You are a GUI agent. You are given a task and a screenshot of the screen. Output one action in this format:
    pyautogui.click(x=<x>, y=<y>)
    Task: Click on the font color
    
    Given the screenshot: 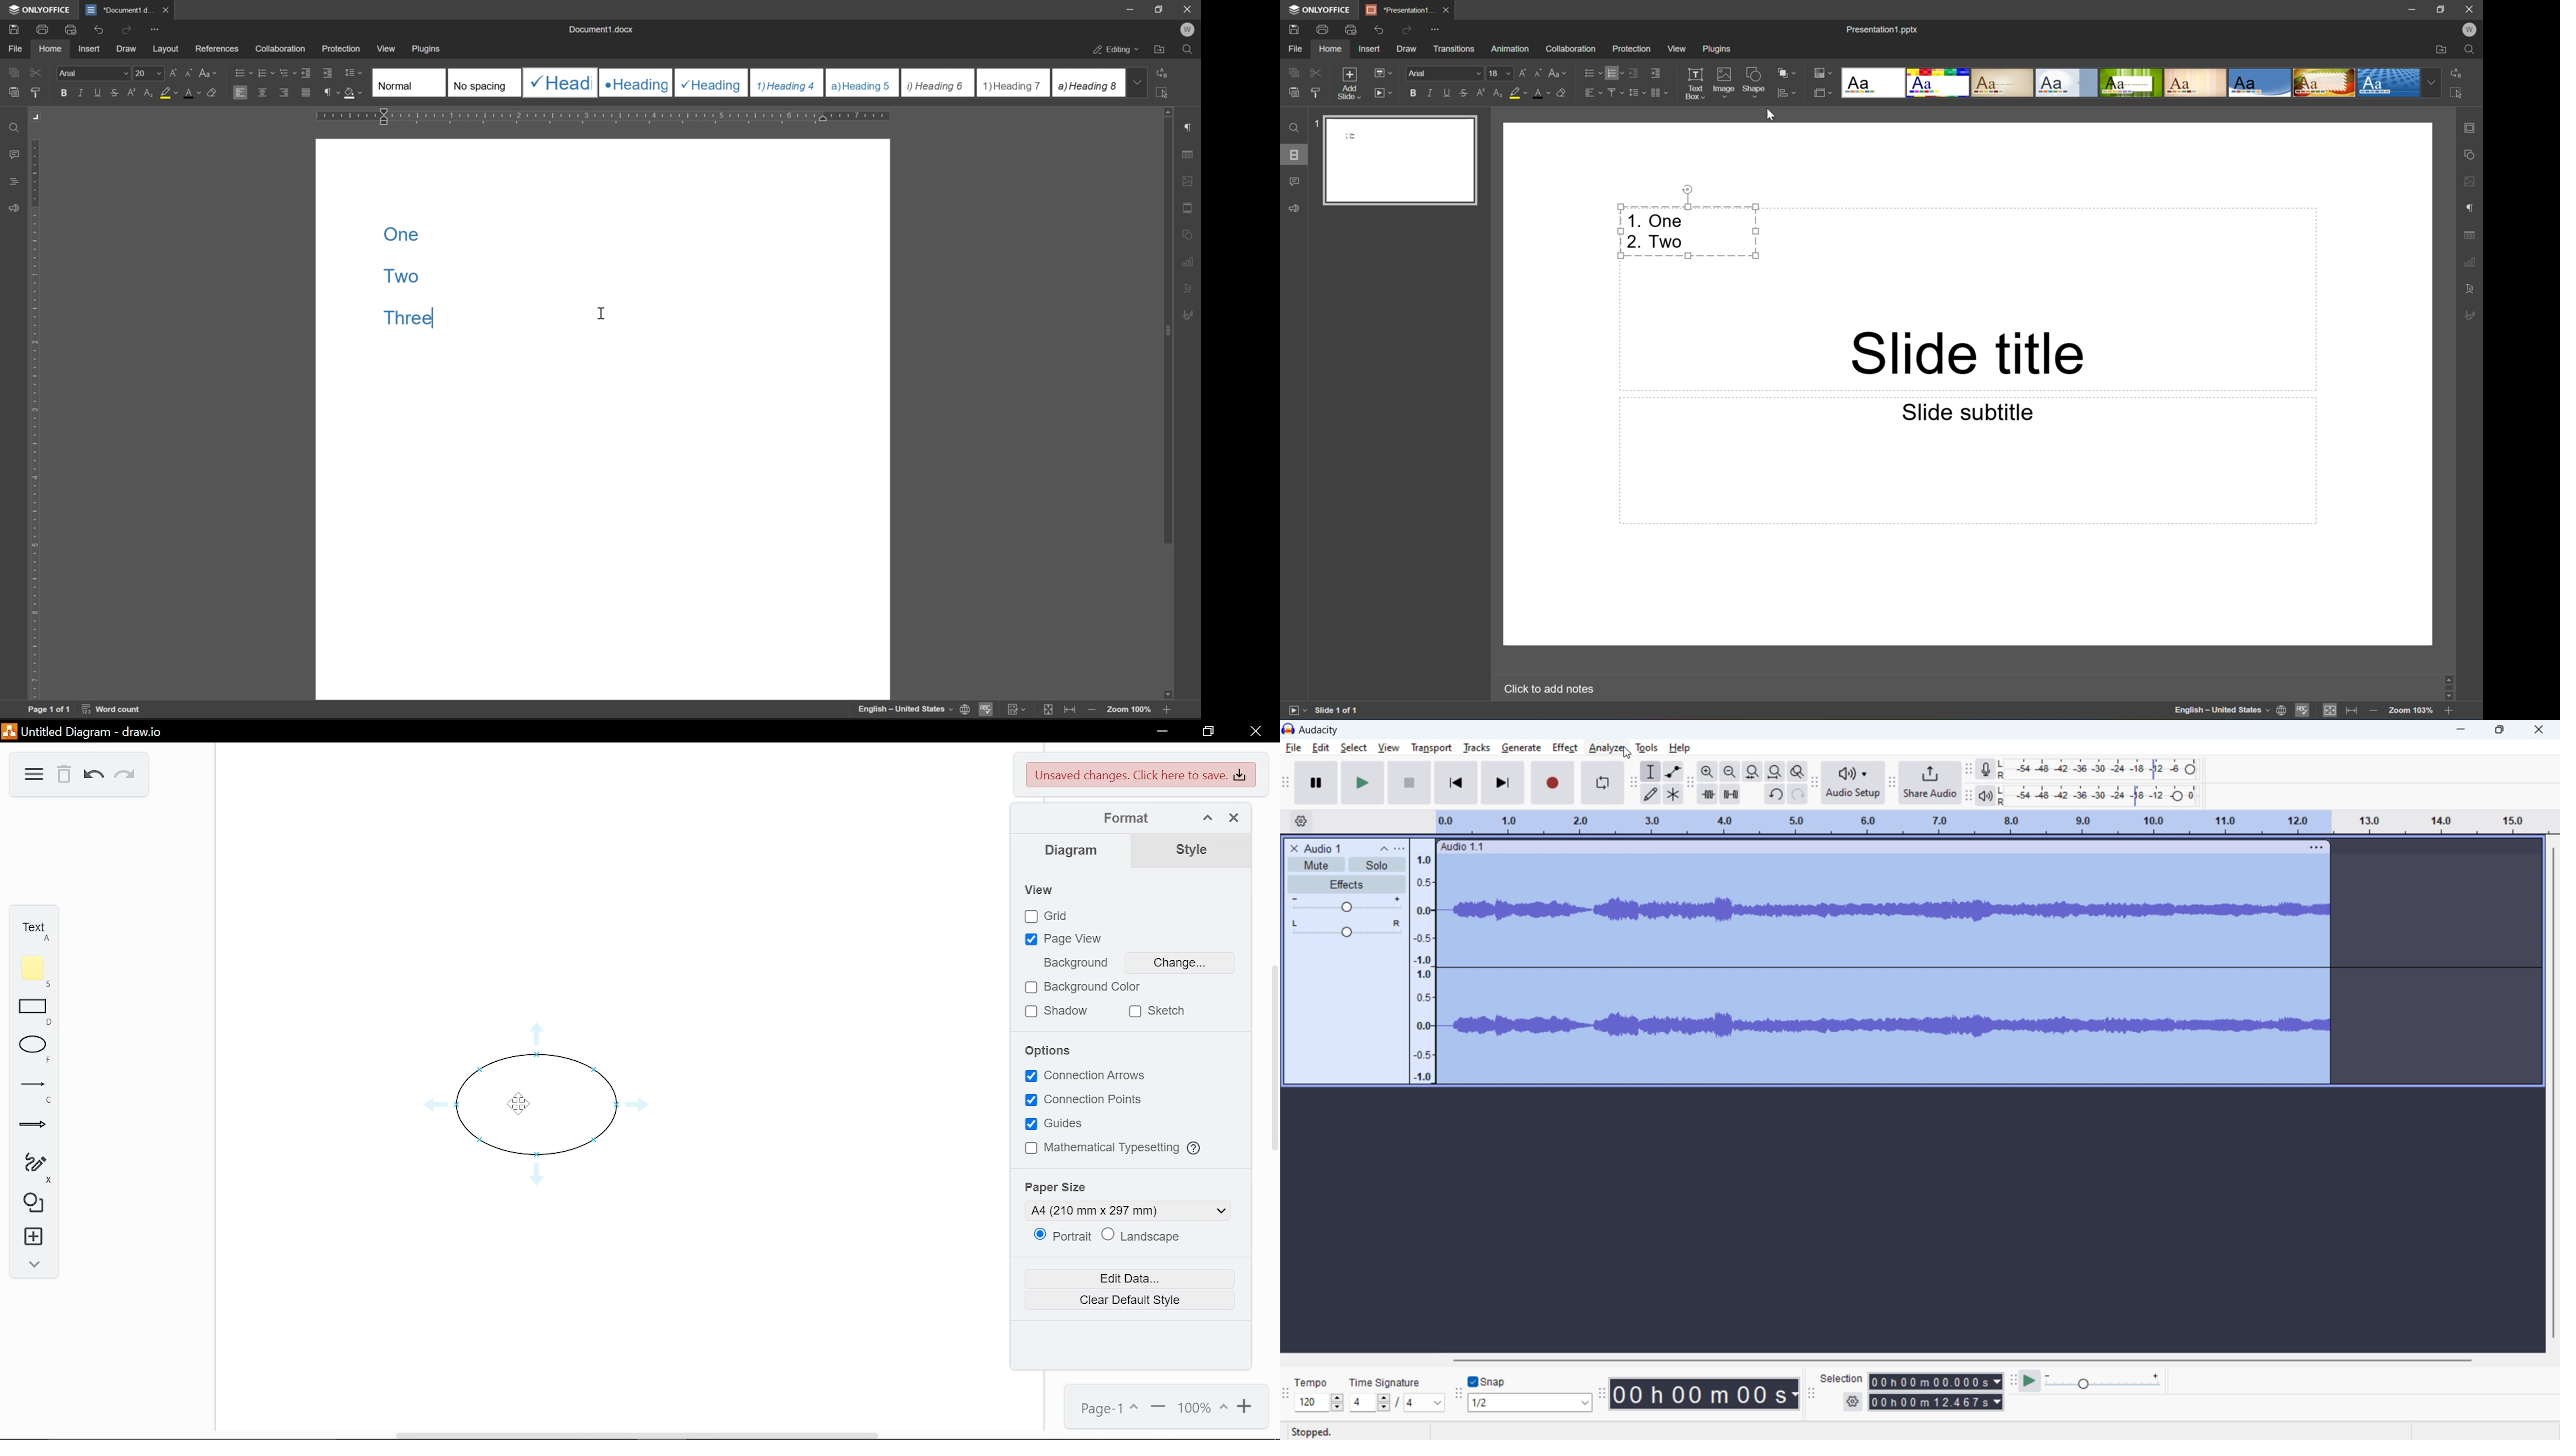 What is the action you would take?
    pyautogui.click(x=192, y=92)
    